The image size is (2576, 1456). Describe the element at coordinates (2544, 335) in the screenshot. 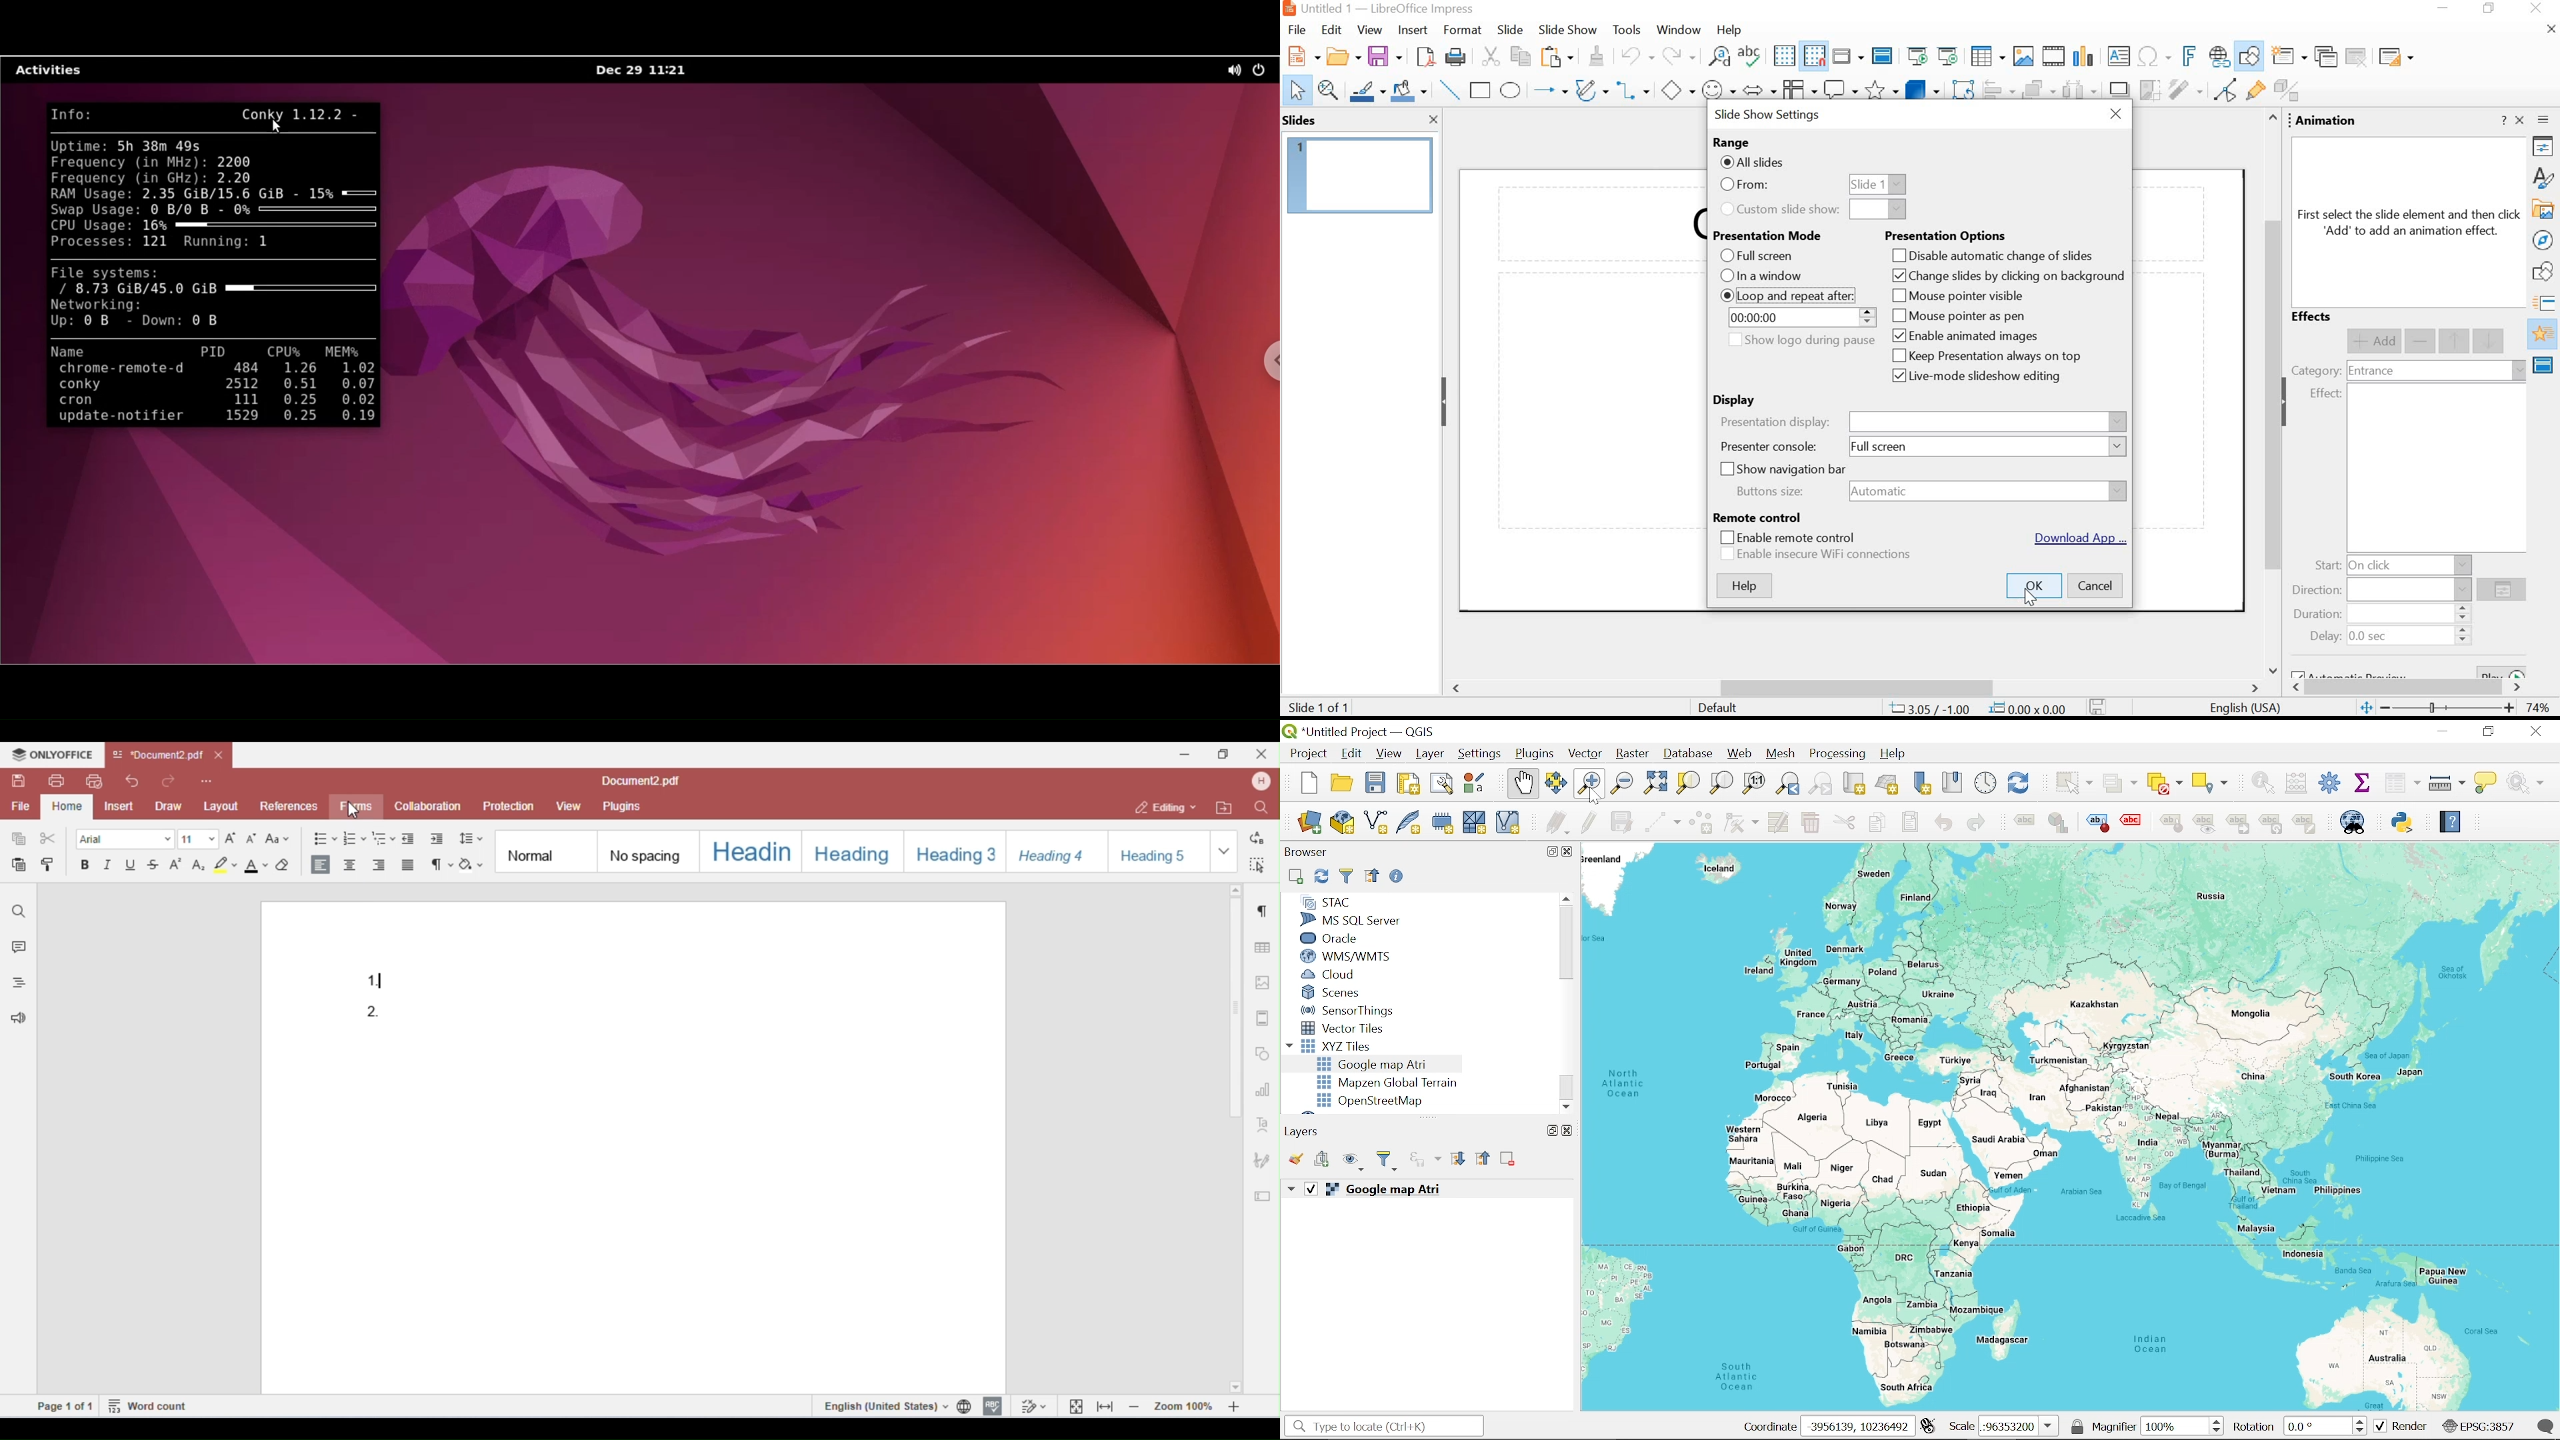

I see `animation` at that location.